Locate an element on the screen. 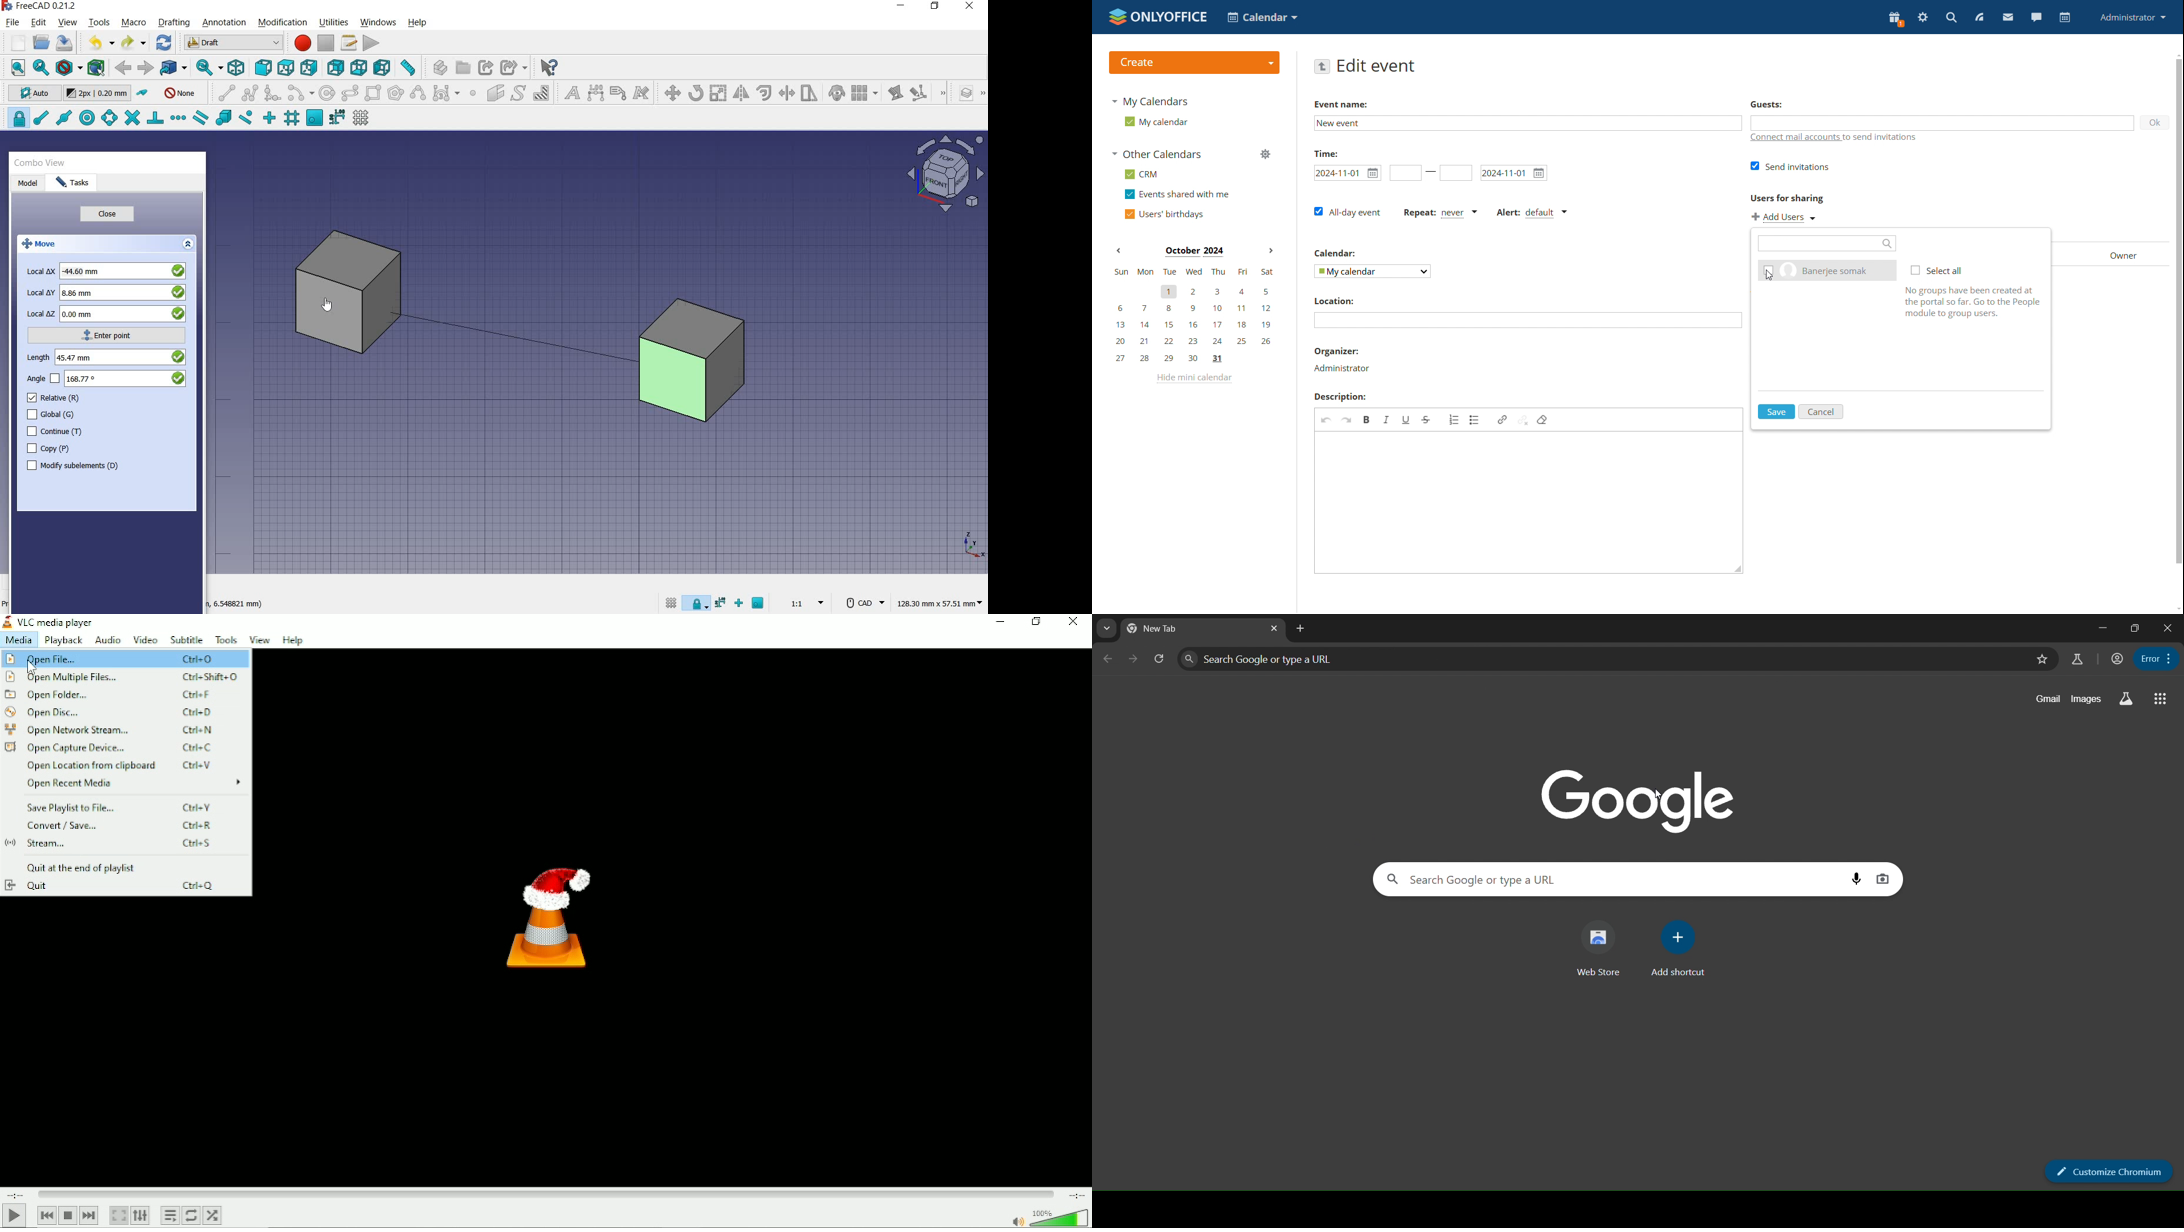  snap ortho is located at coordinates (268, 117).